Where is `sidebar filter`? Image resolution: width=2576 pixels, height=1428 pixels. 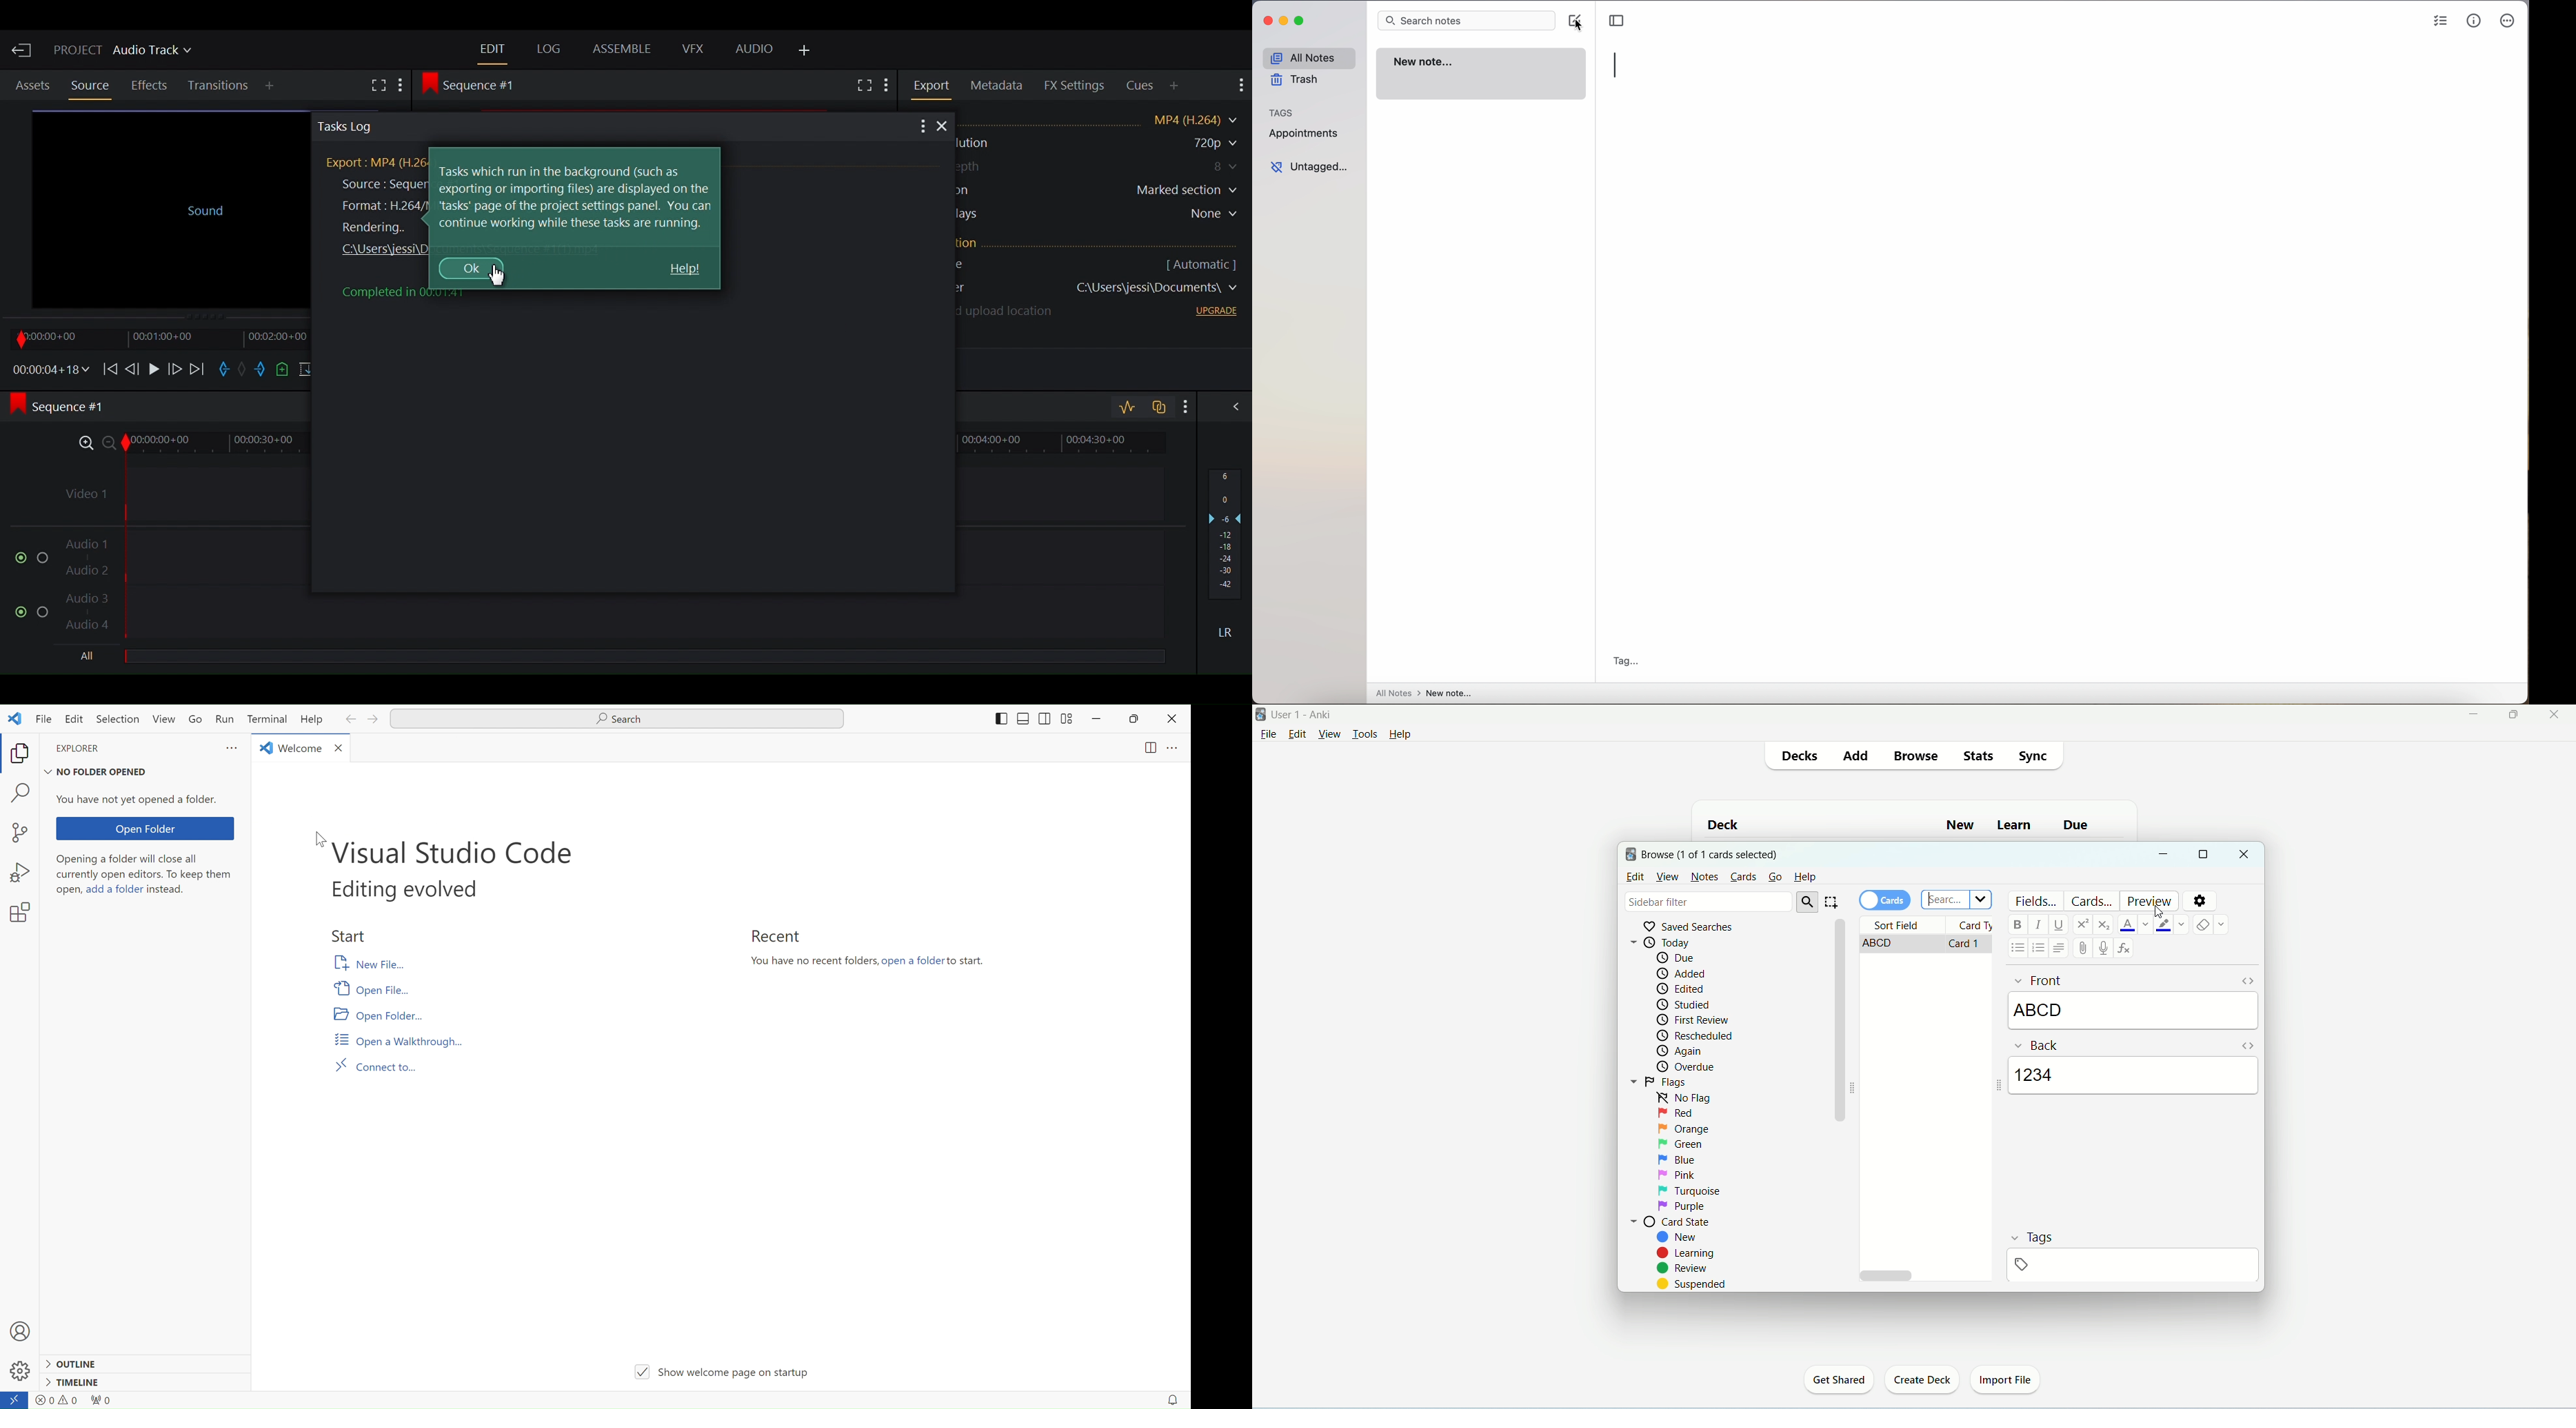 sidebar filter is located at coordinates (1707, 901).